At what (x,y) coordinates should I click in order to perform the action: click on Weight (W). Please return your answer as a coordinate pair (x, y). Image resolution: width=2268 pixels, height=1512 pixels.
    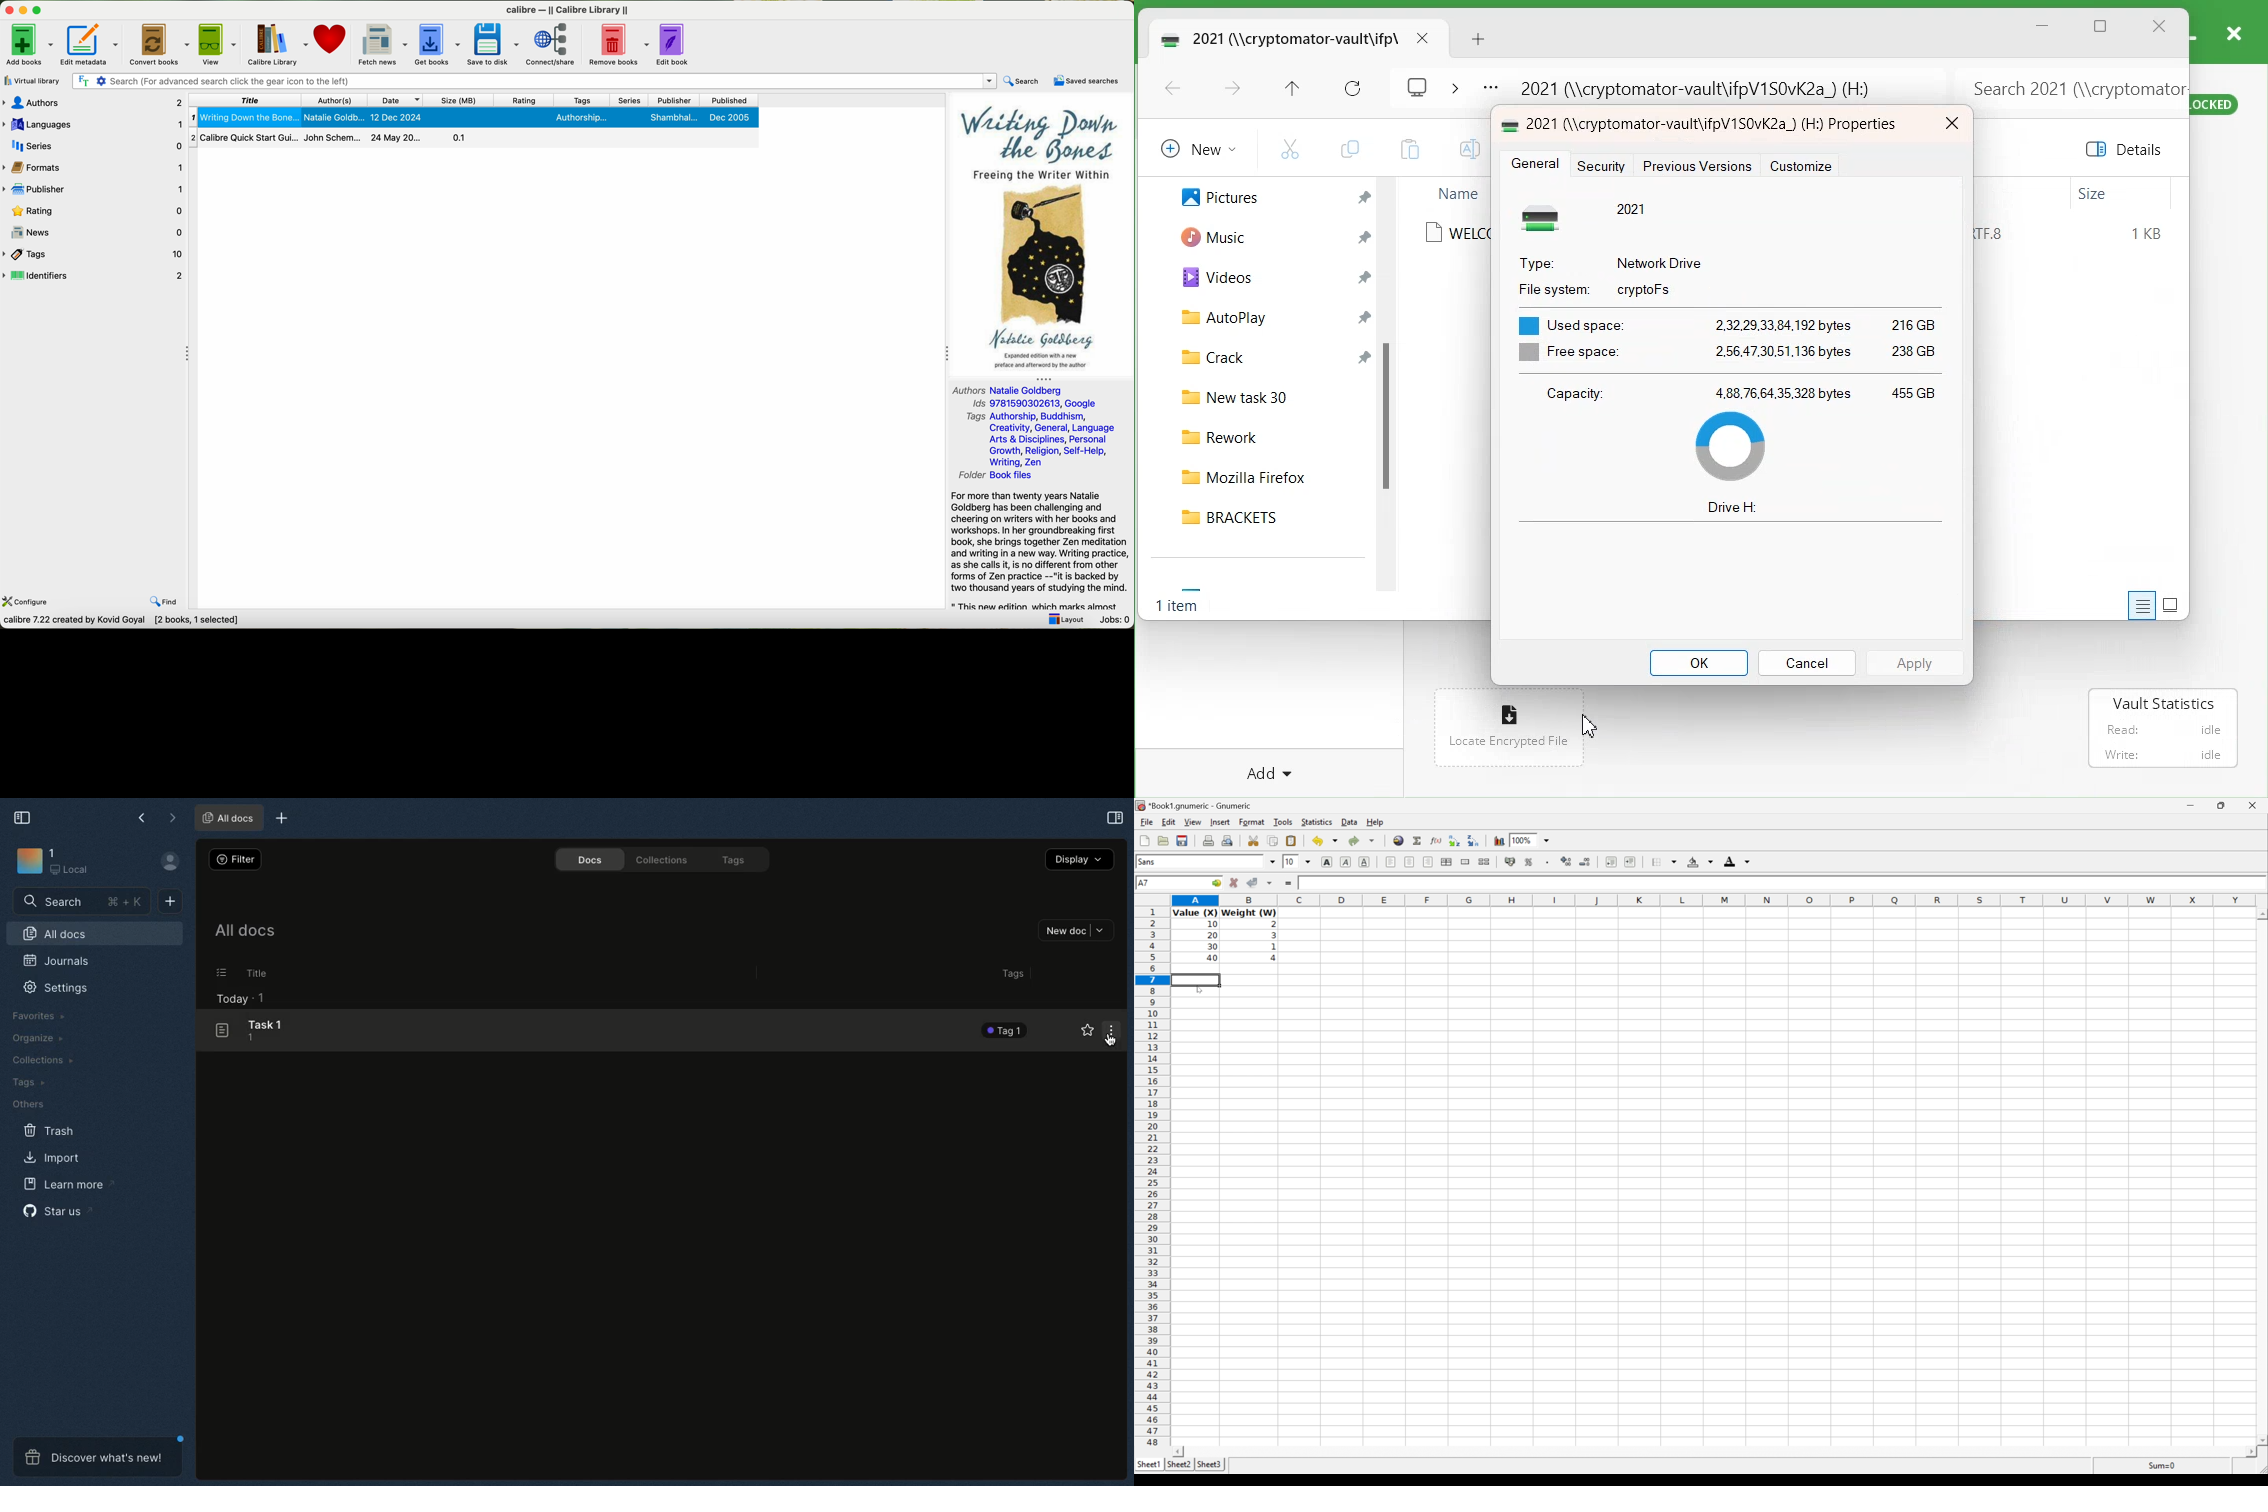
    Looking at the image, I should click on (1249, 912).